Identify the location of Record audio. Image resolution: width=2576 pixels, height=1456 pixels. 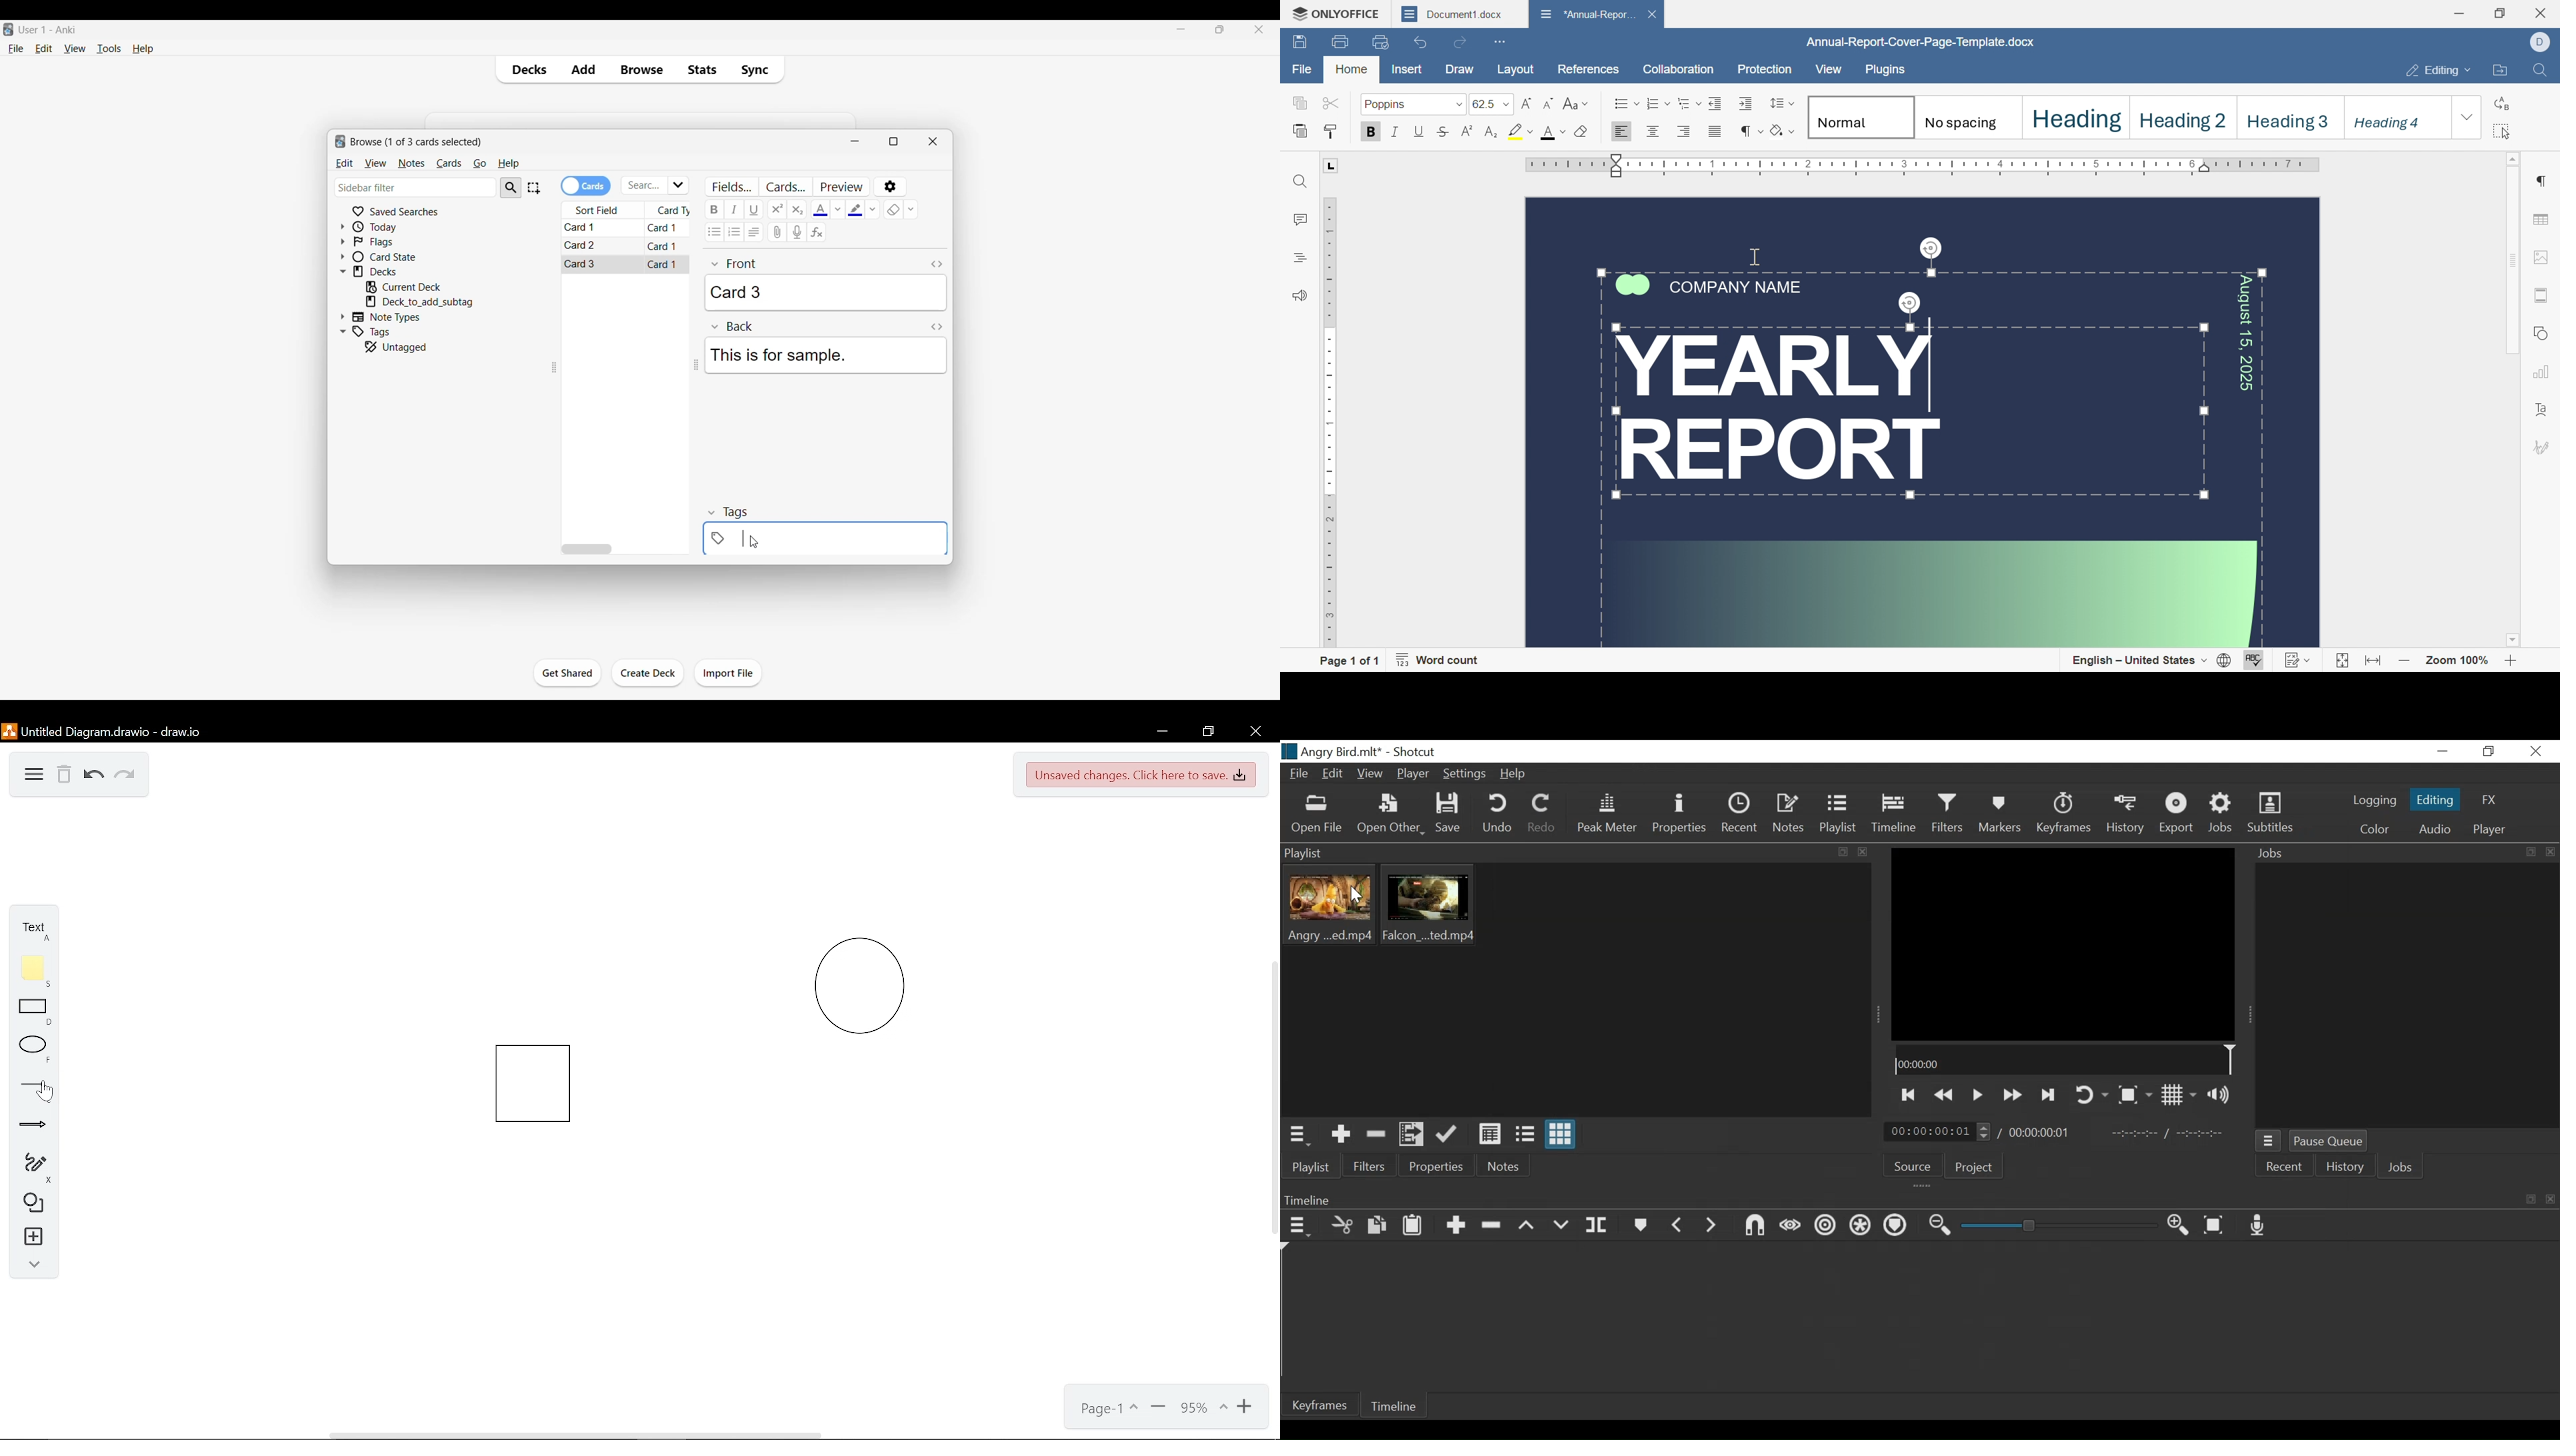
(2259, 1225).